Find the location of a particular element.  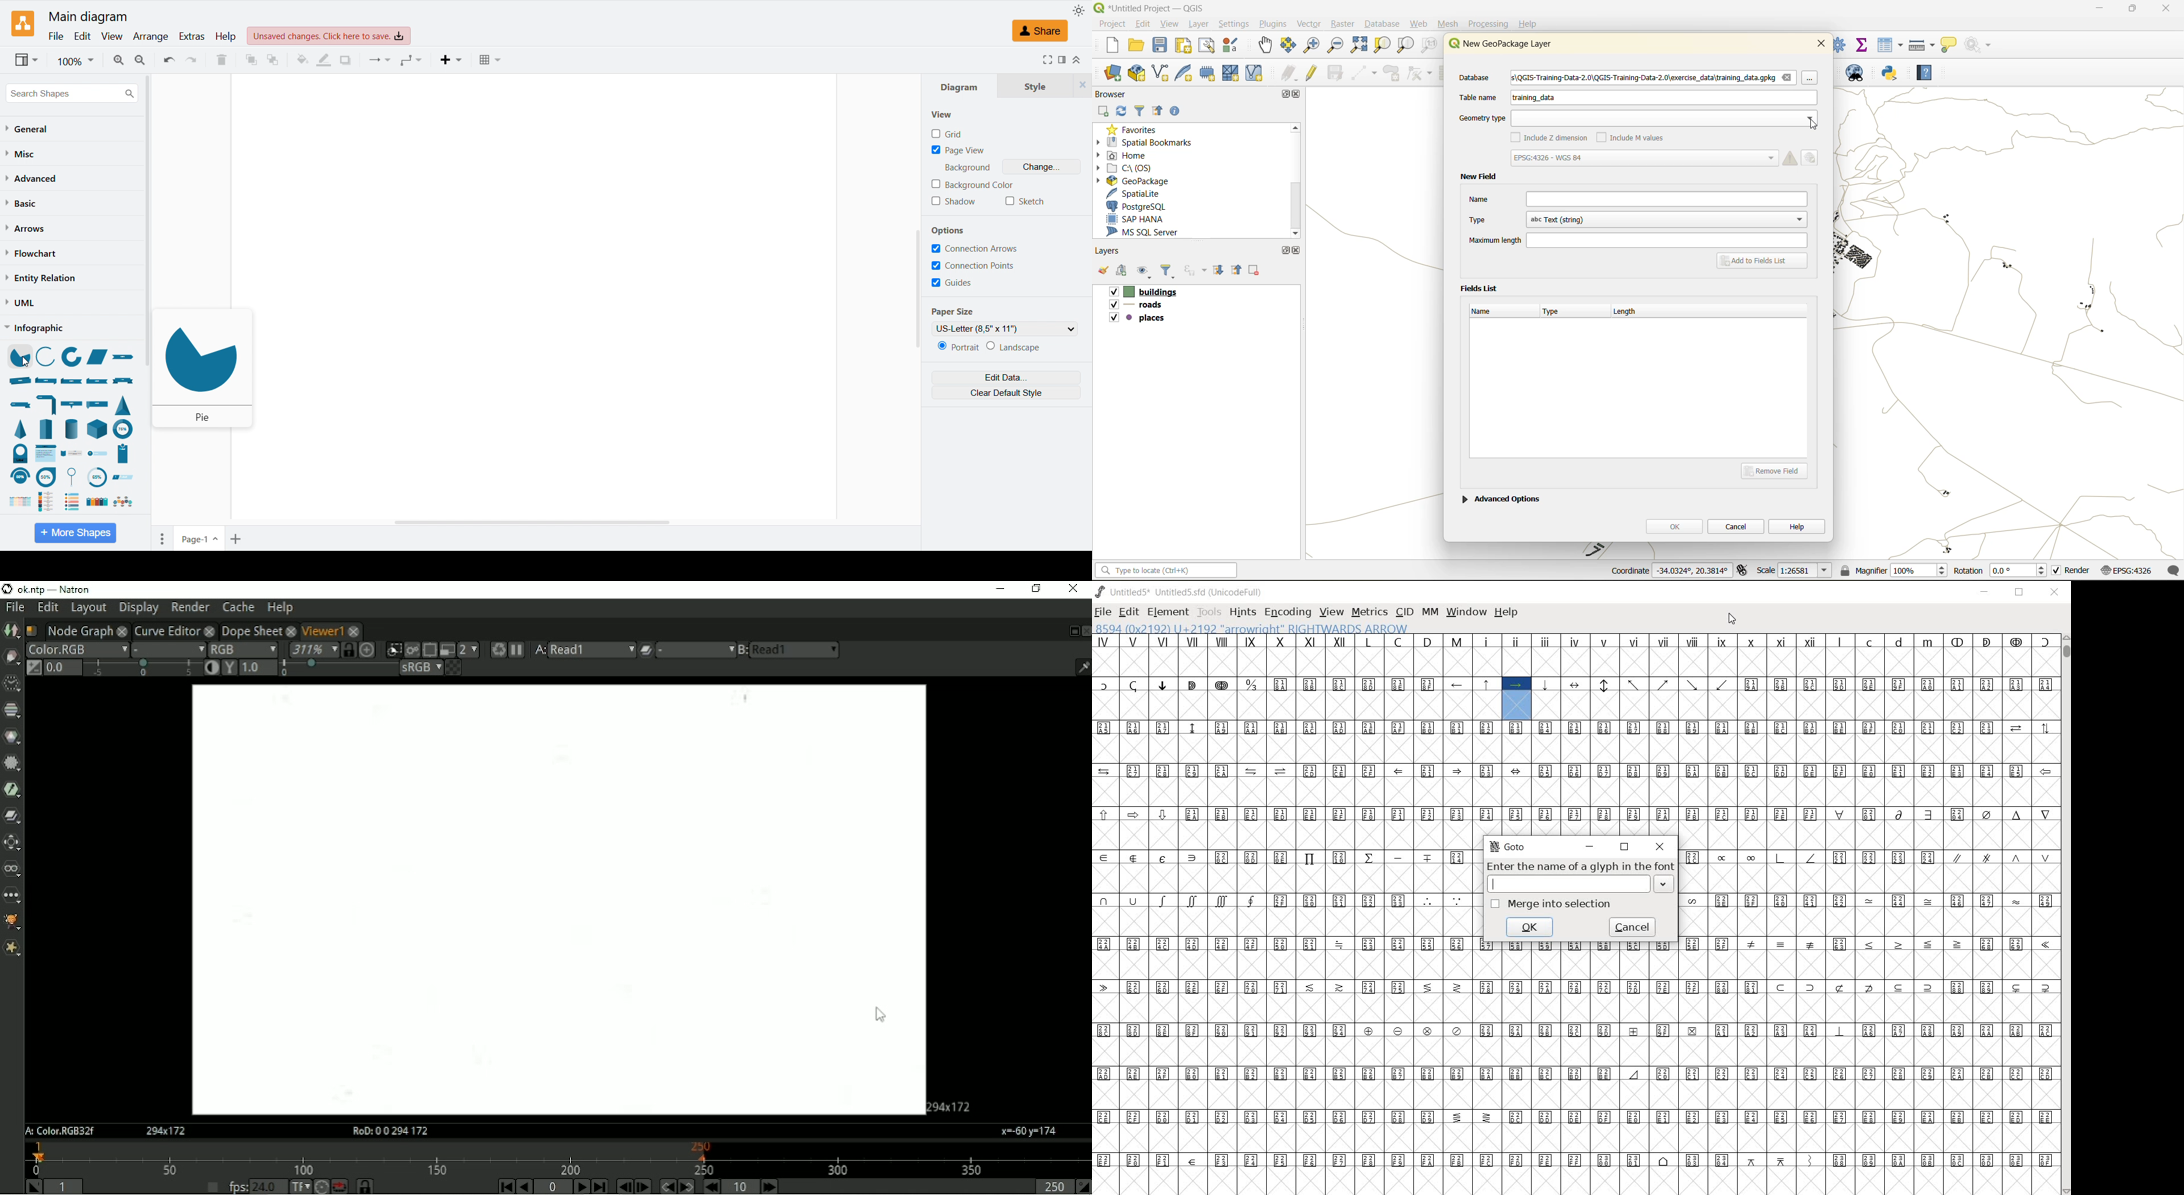

pie is located at coordinates (203, 416).